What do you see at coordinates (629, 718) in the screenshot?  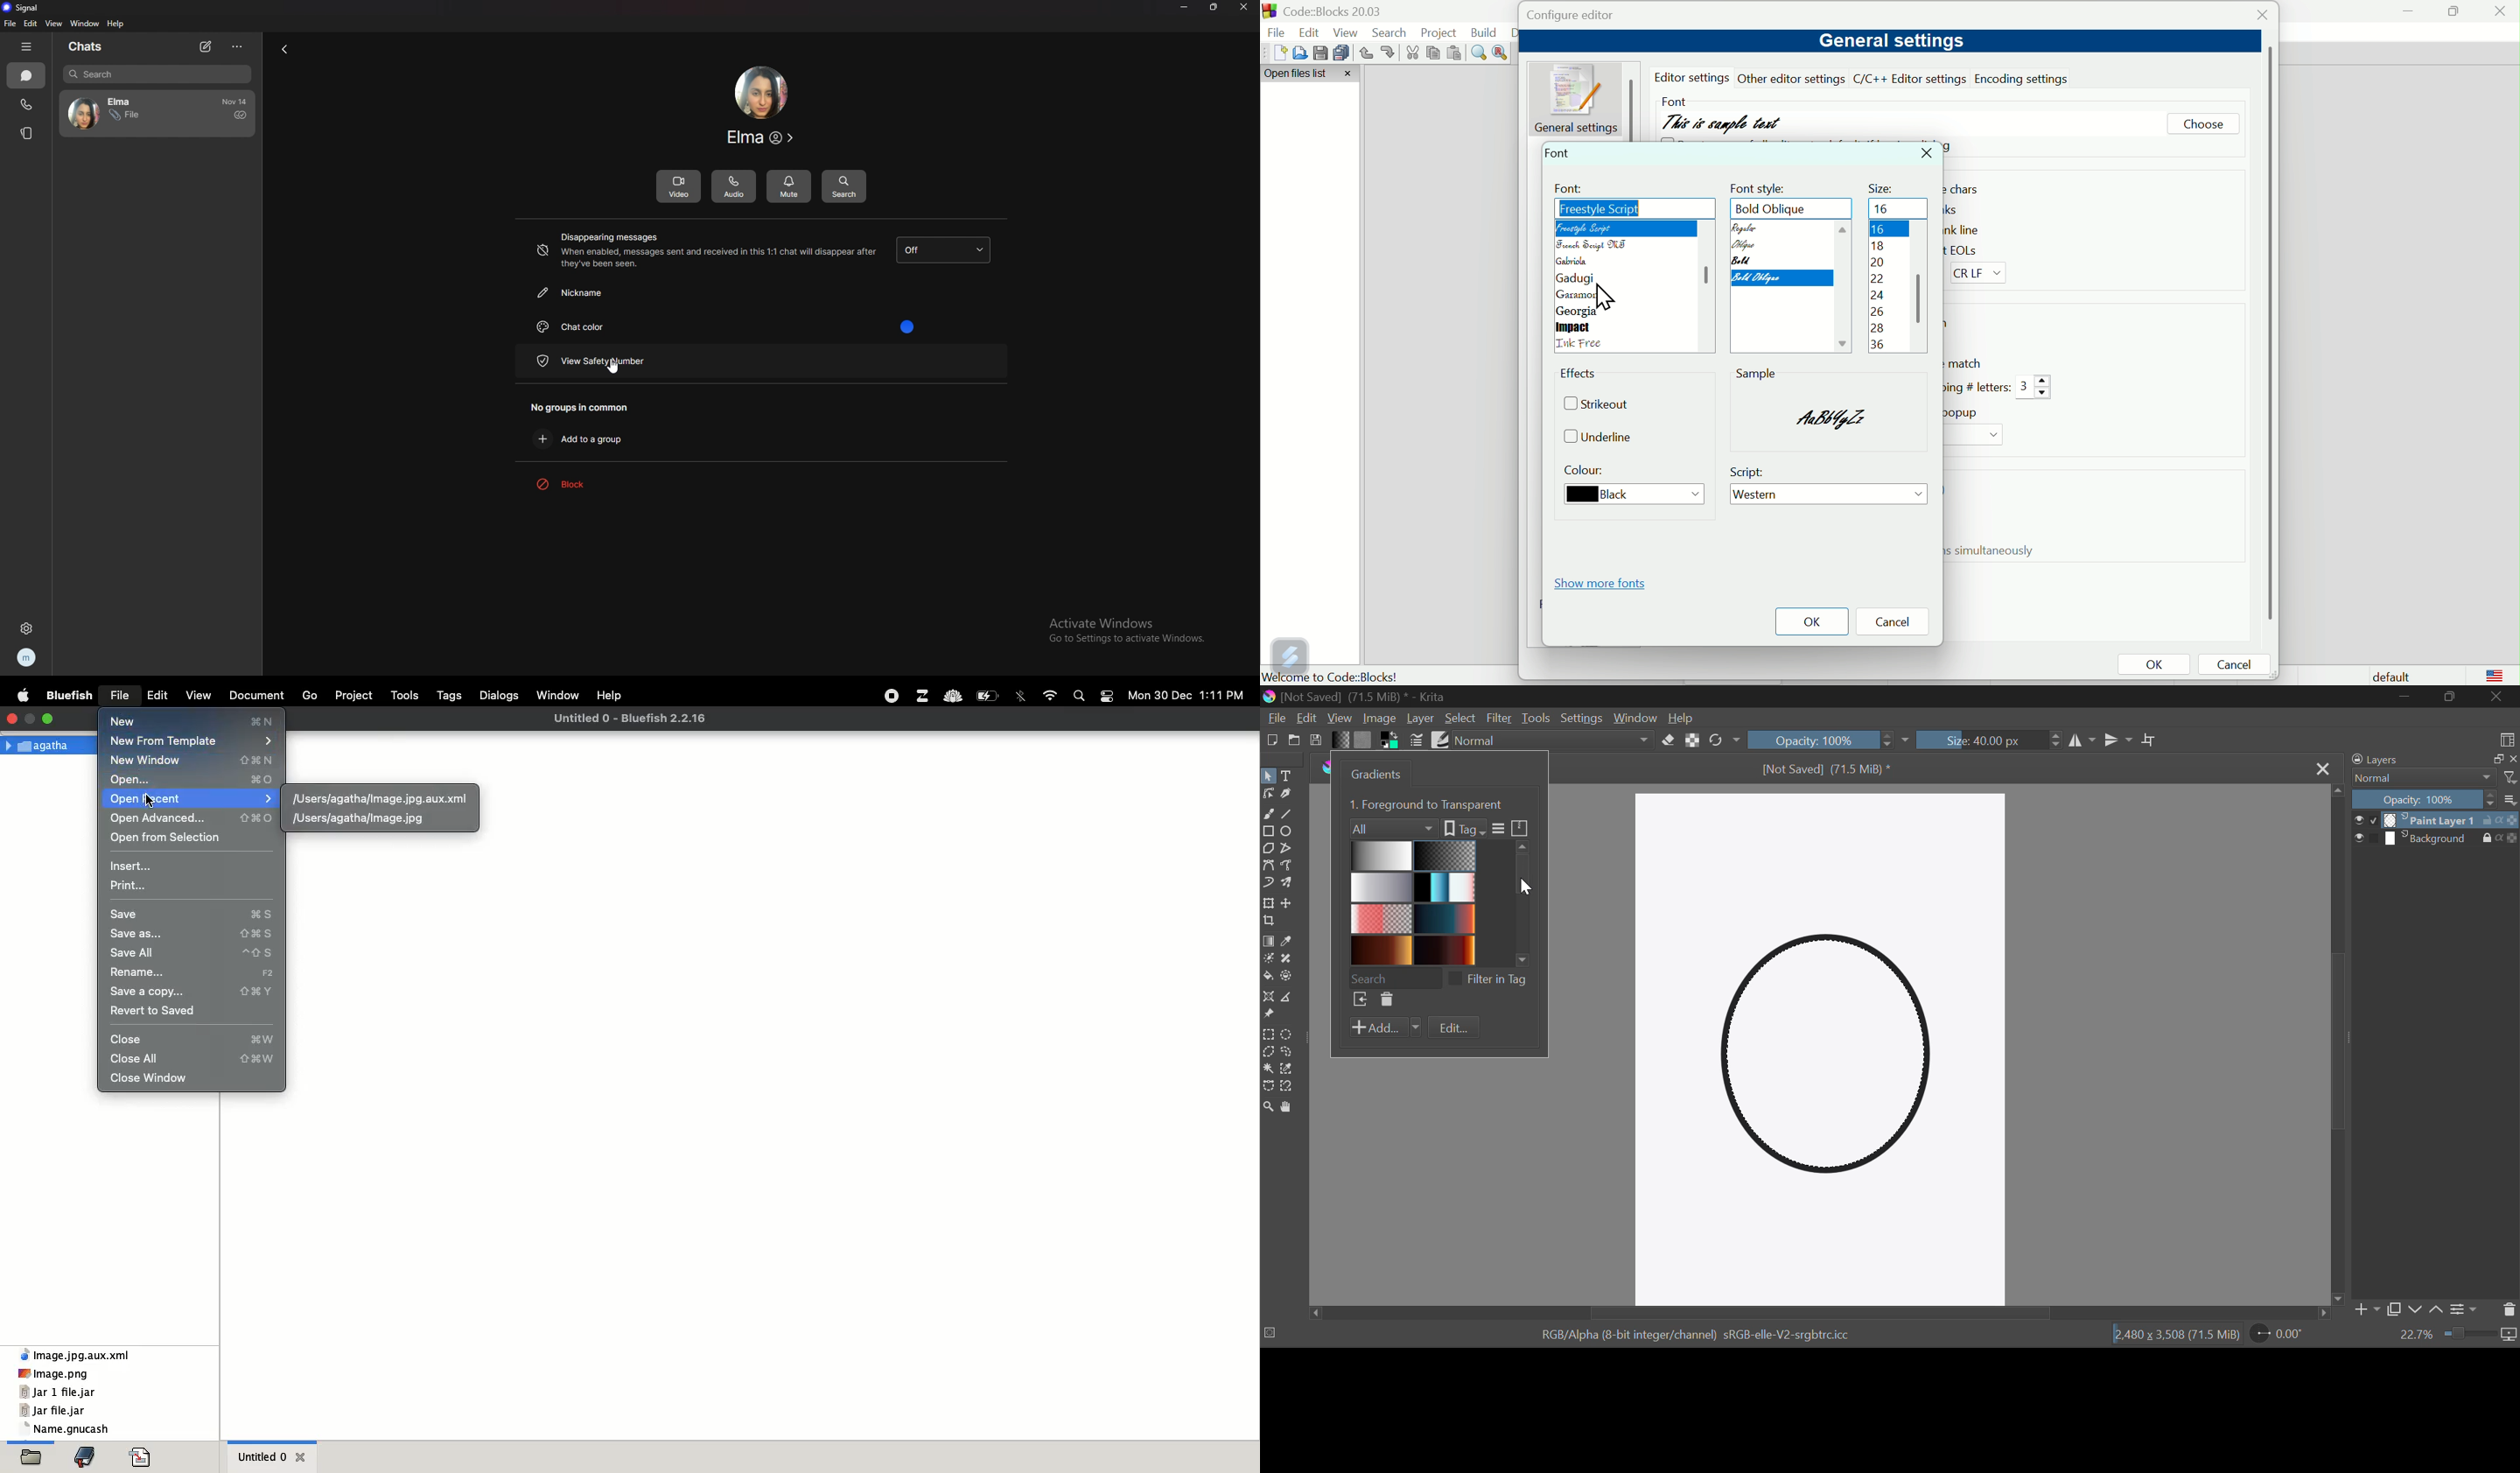 I see `Untitled 0 - Bluefish 2.2.16` at bounding box center [629, 718].